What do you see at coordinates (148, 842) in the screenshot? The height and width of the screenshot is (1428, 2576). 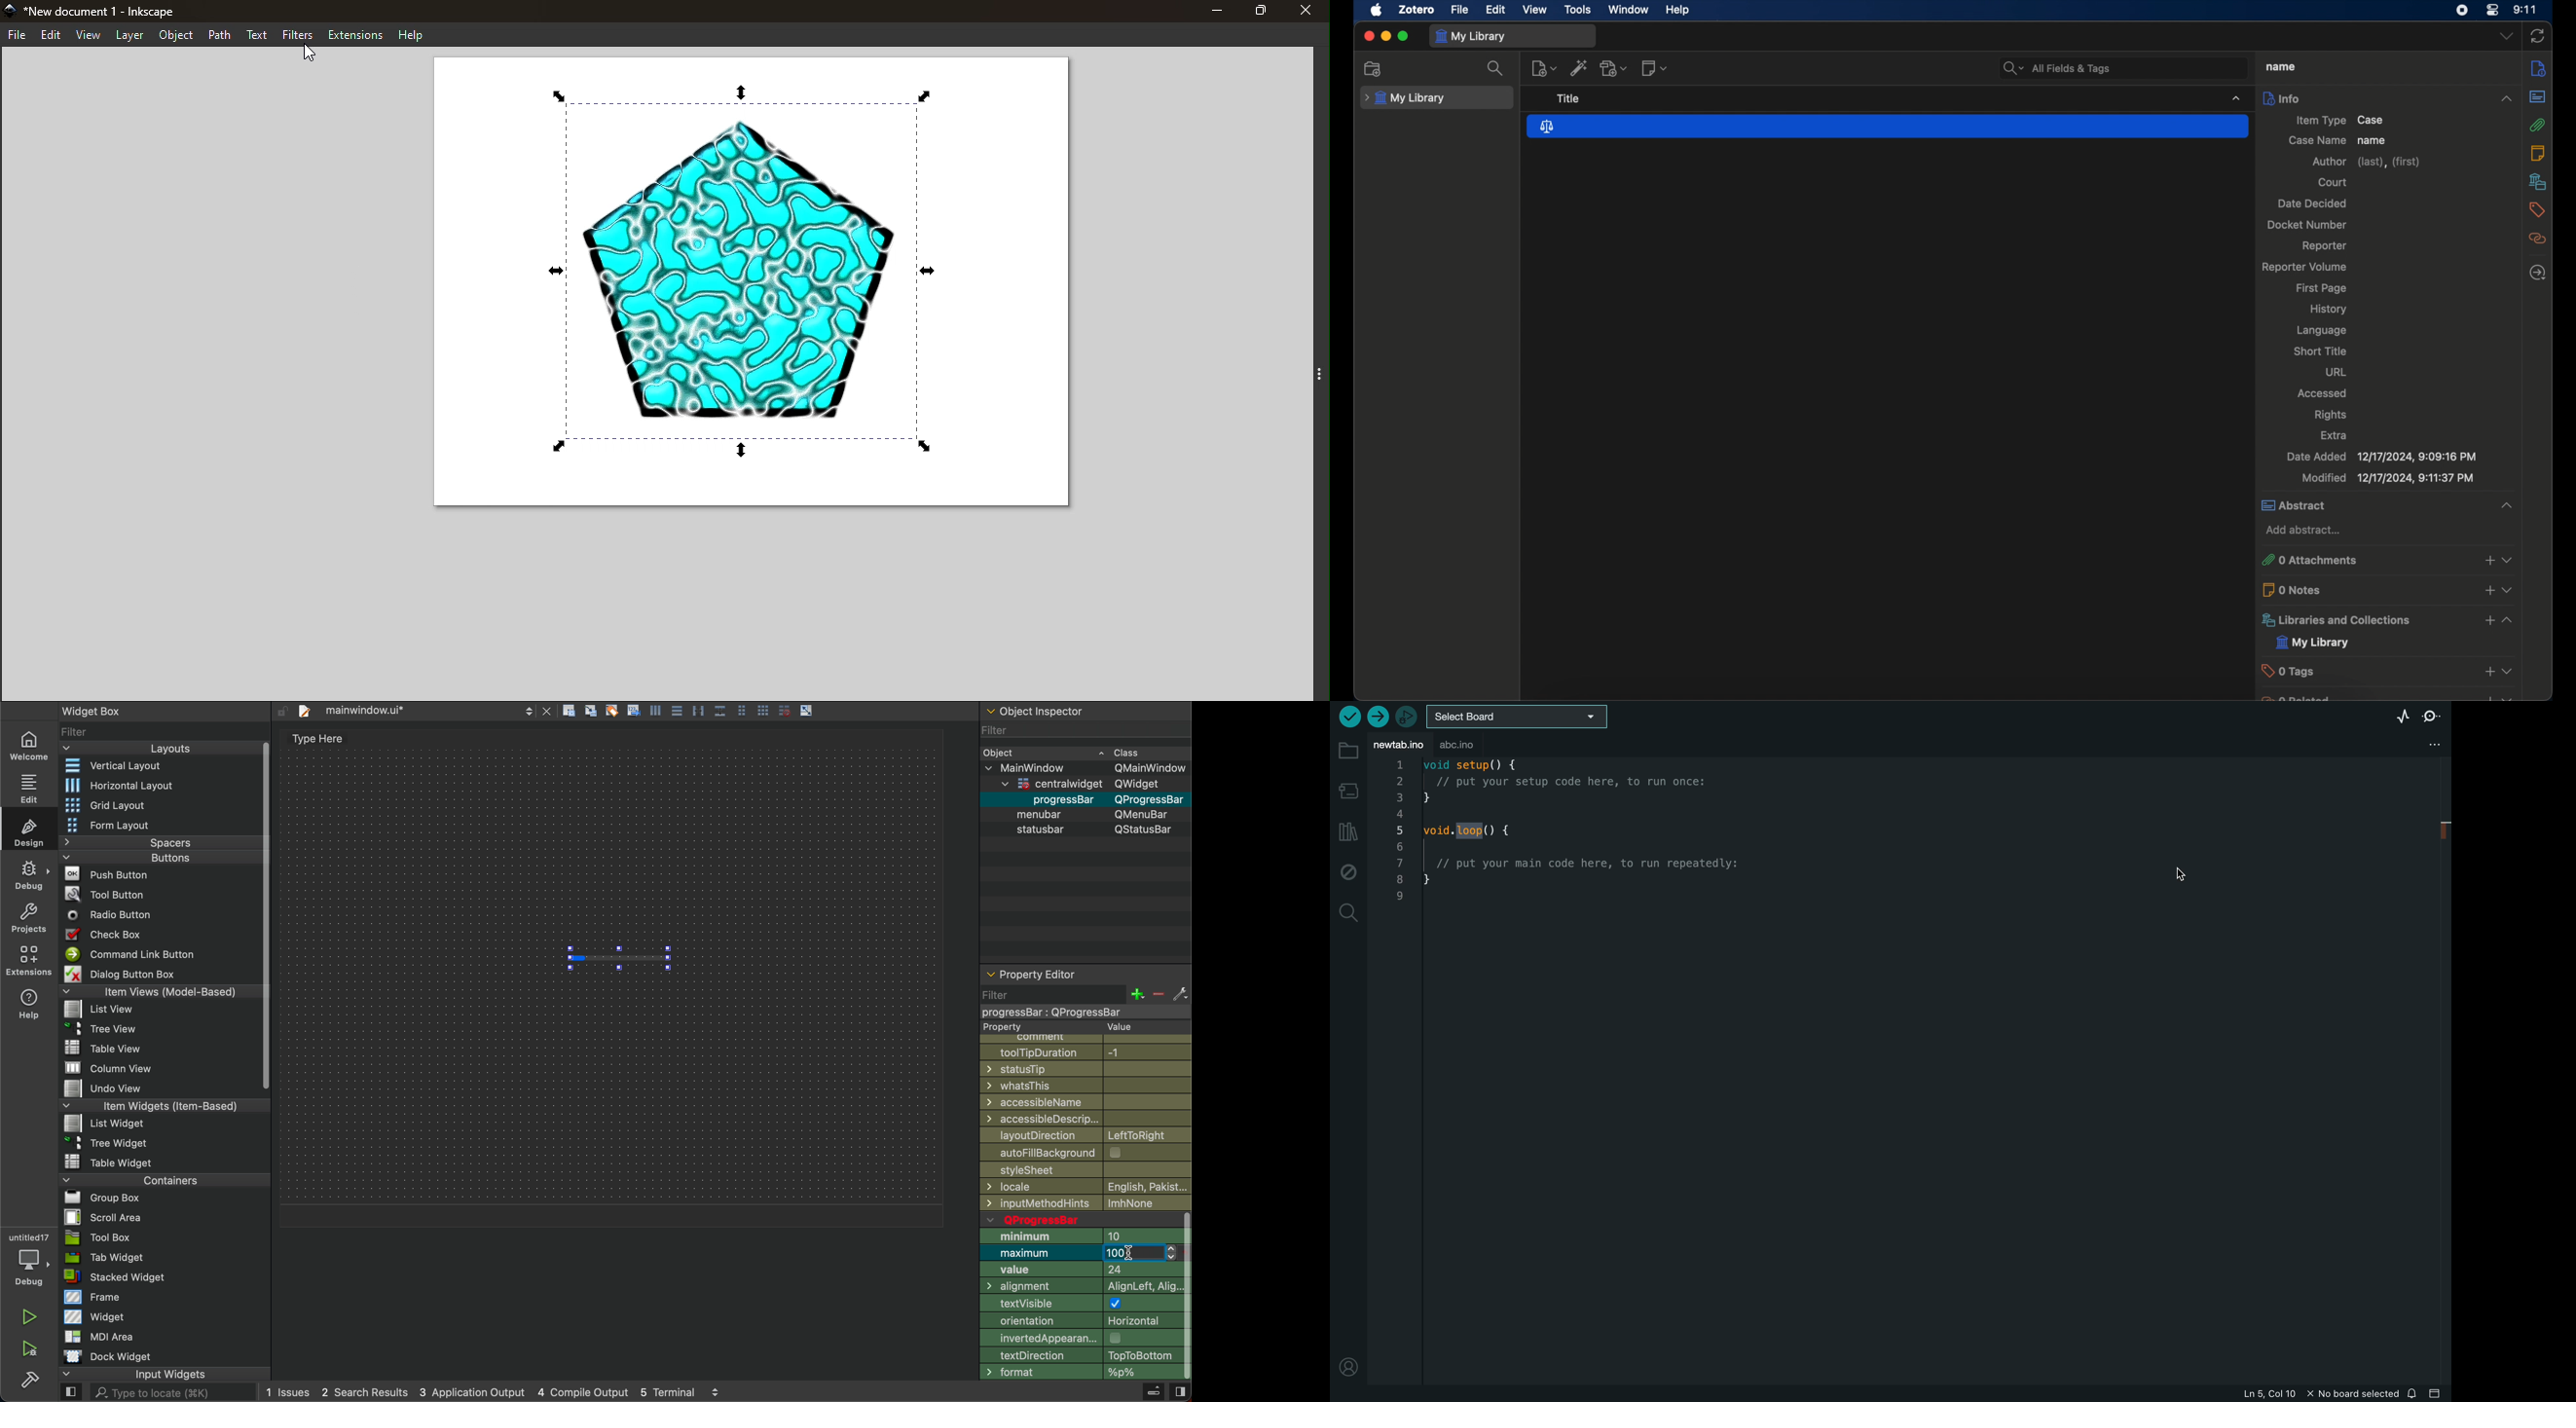 I see `Spacer` at bounding box center [148, 842].